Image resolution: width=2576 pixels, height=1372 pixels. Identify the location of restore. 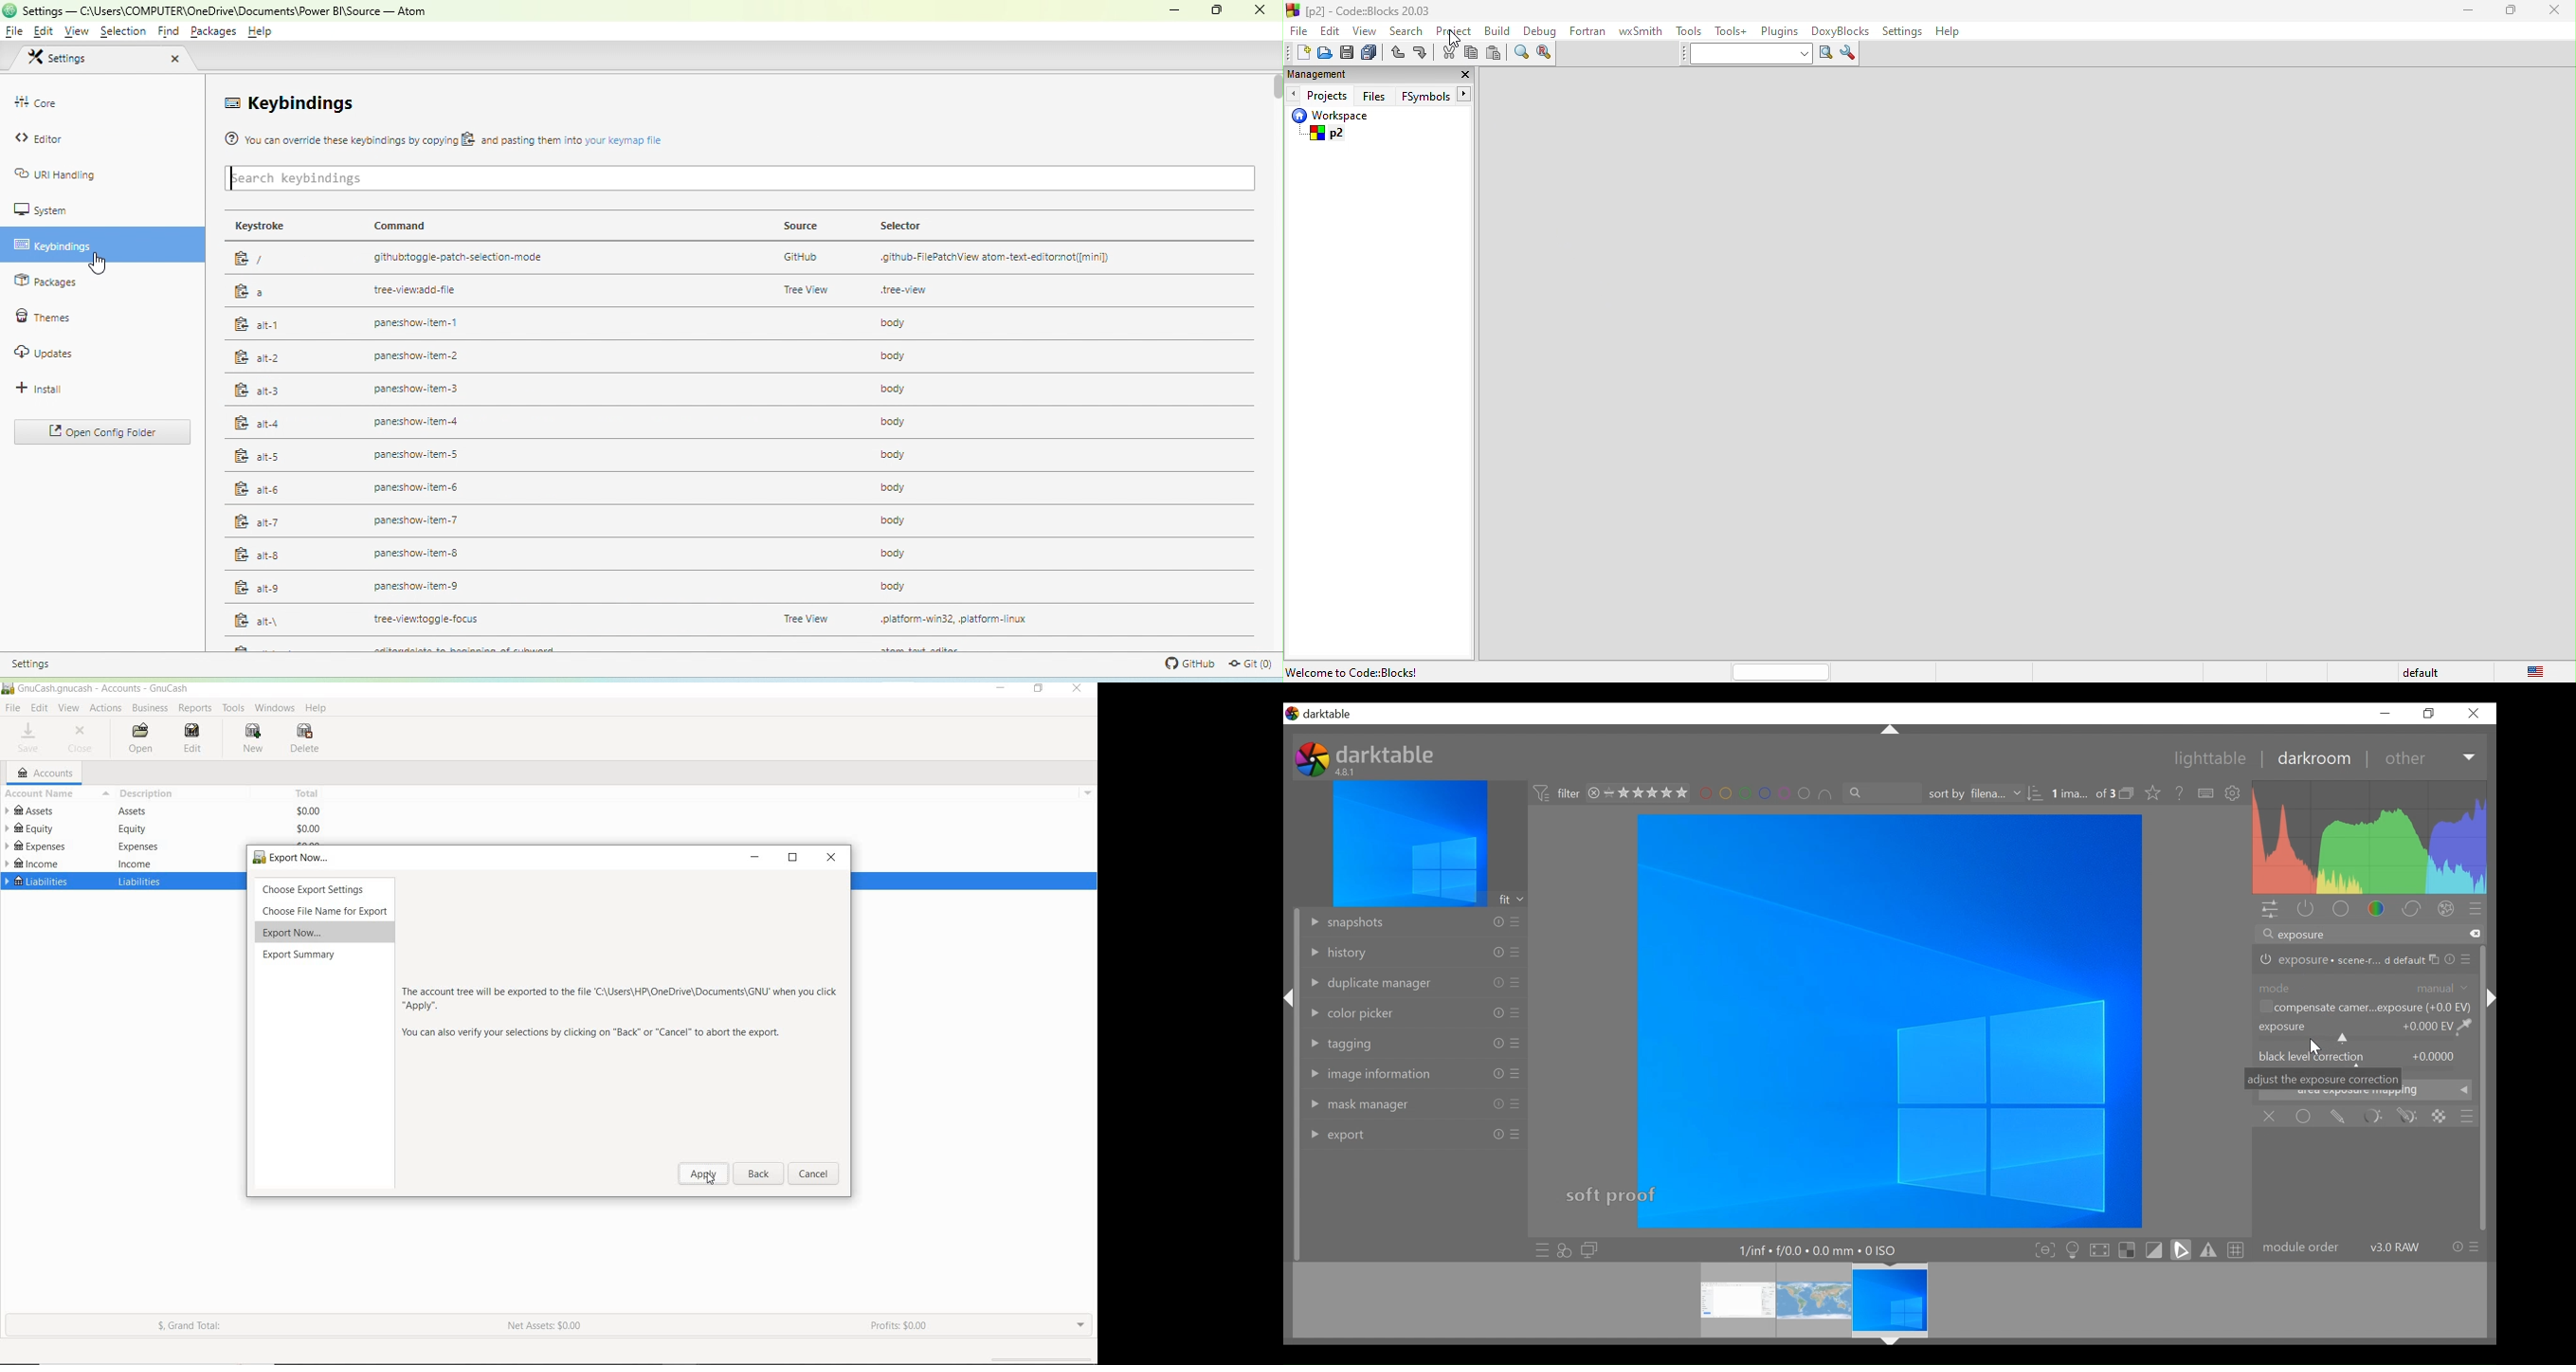
(2427, 713).